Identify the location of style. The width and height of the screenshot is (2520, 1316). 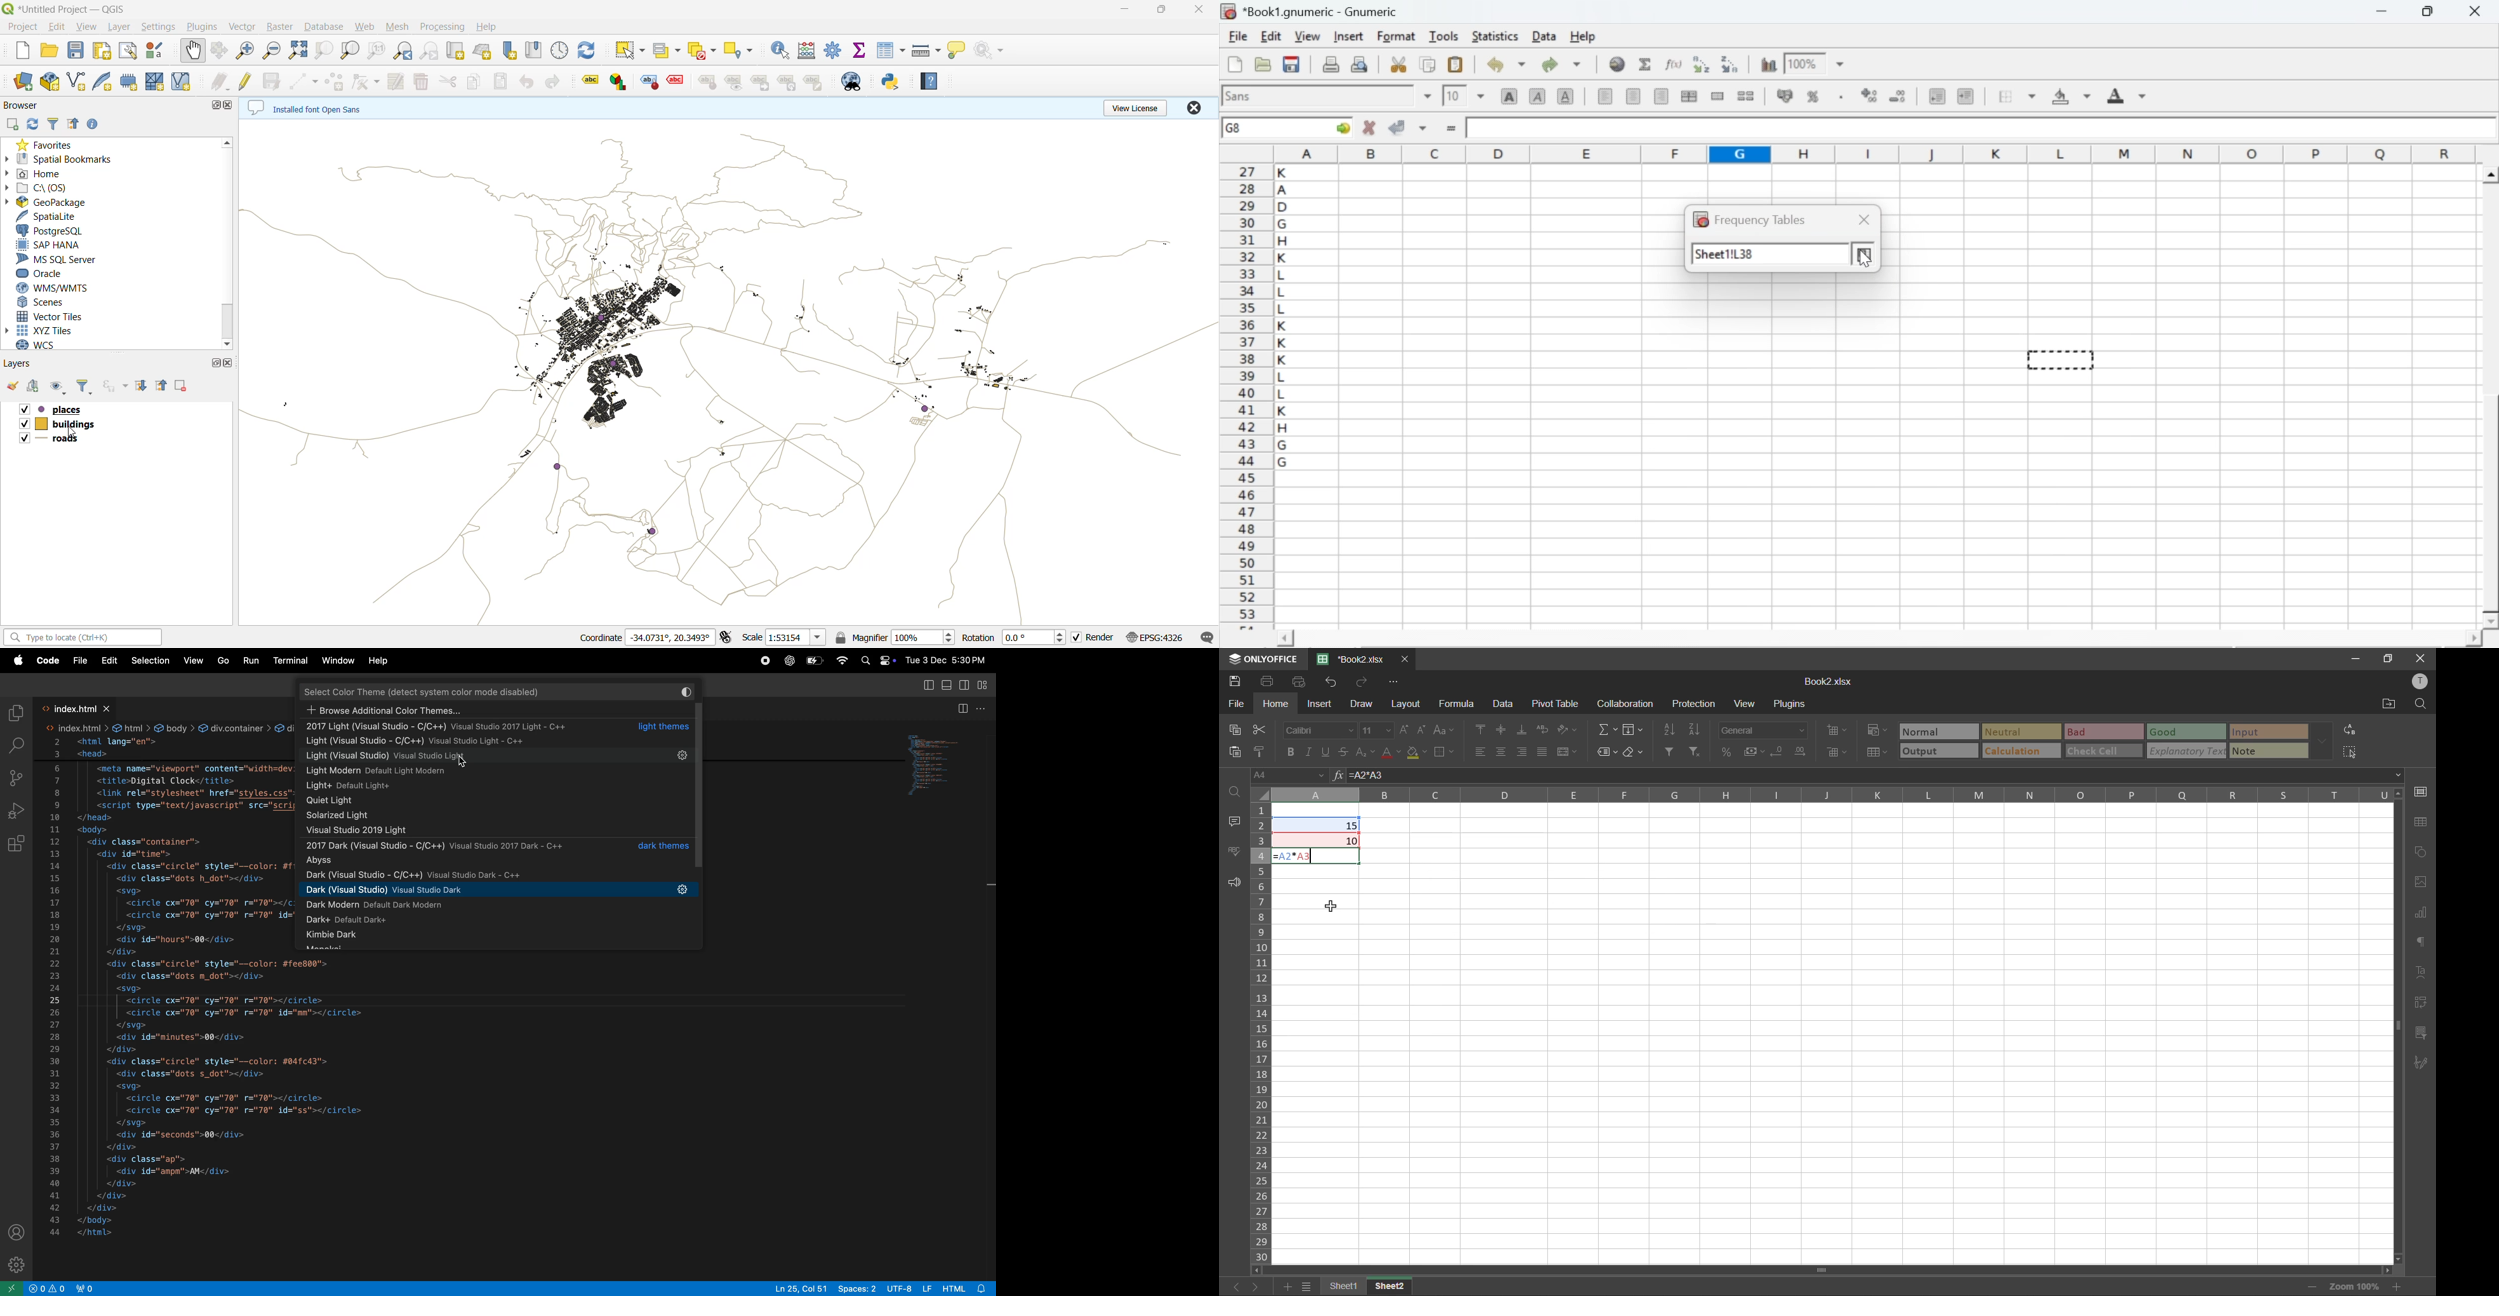
(651, 82).